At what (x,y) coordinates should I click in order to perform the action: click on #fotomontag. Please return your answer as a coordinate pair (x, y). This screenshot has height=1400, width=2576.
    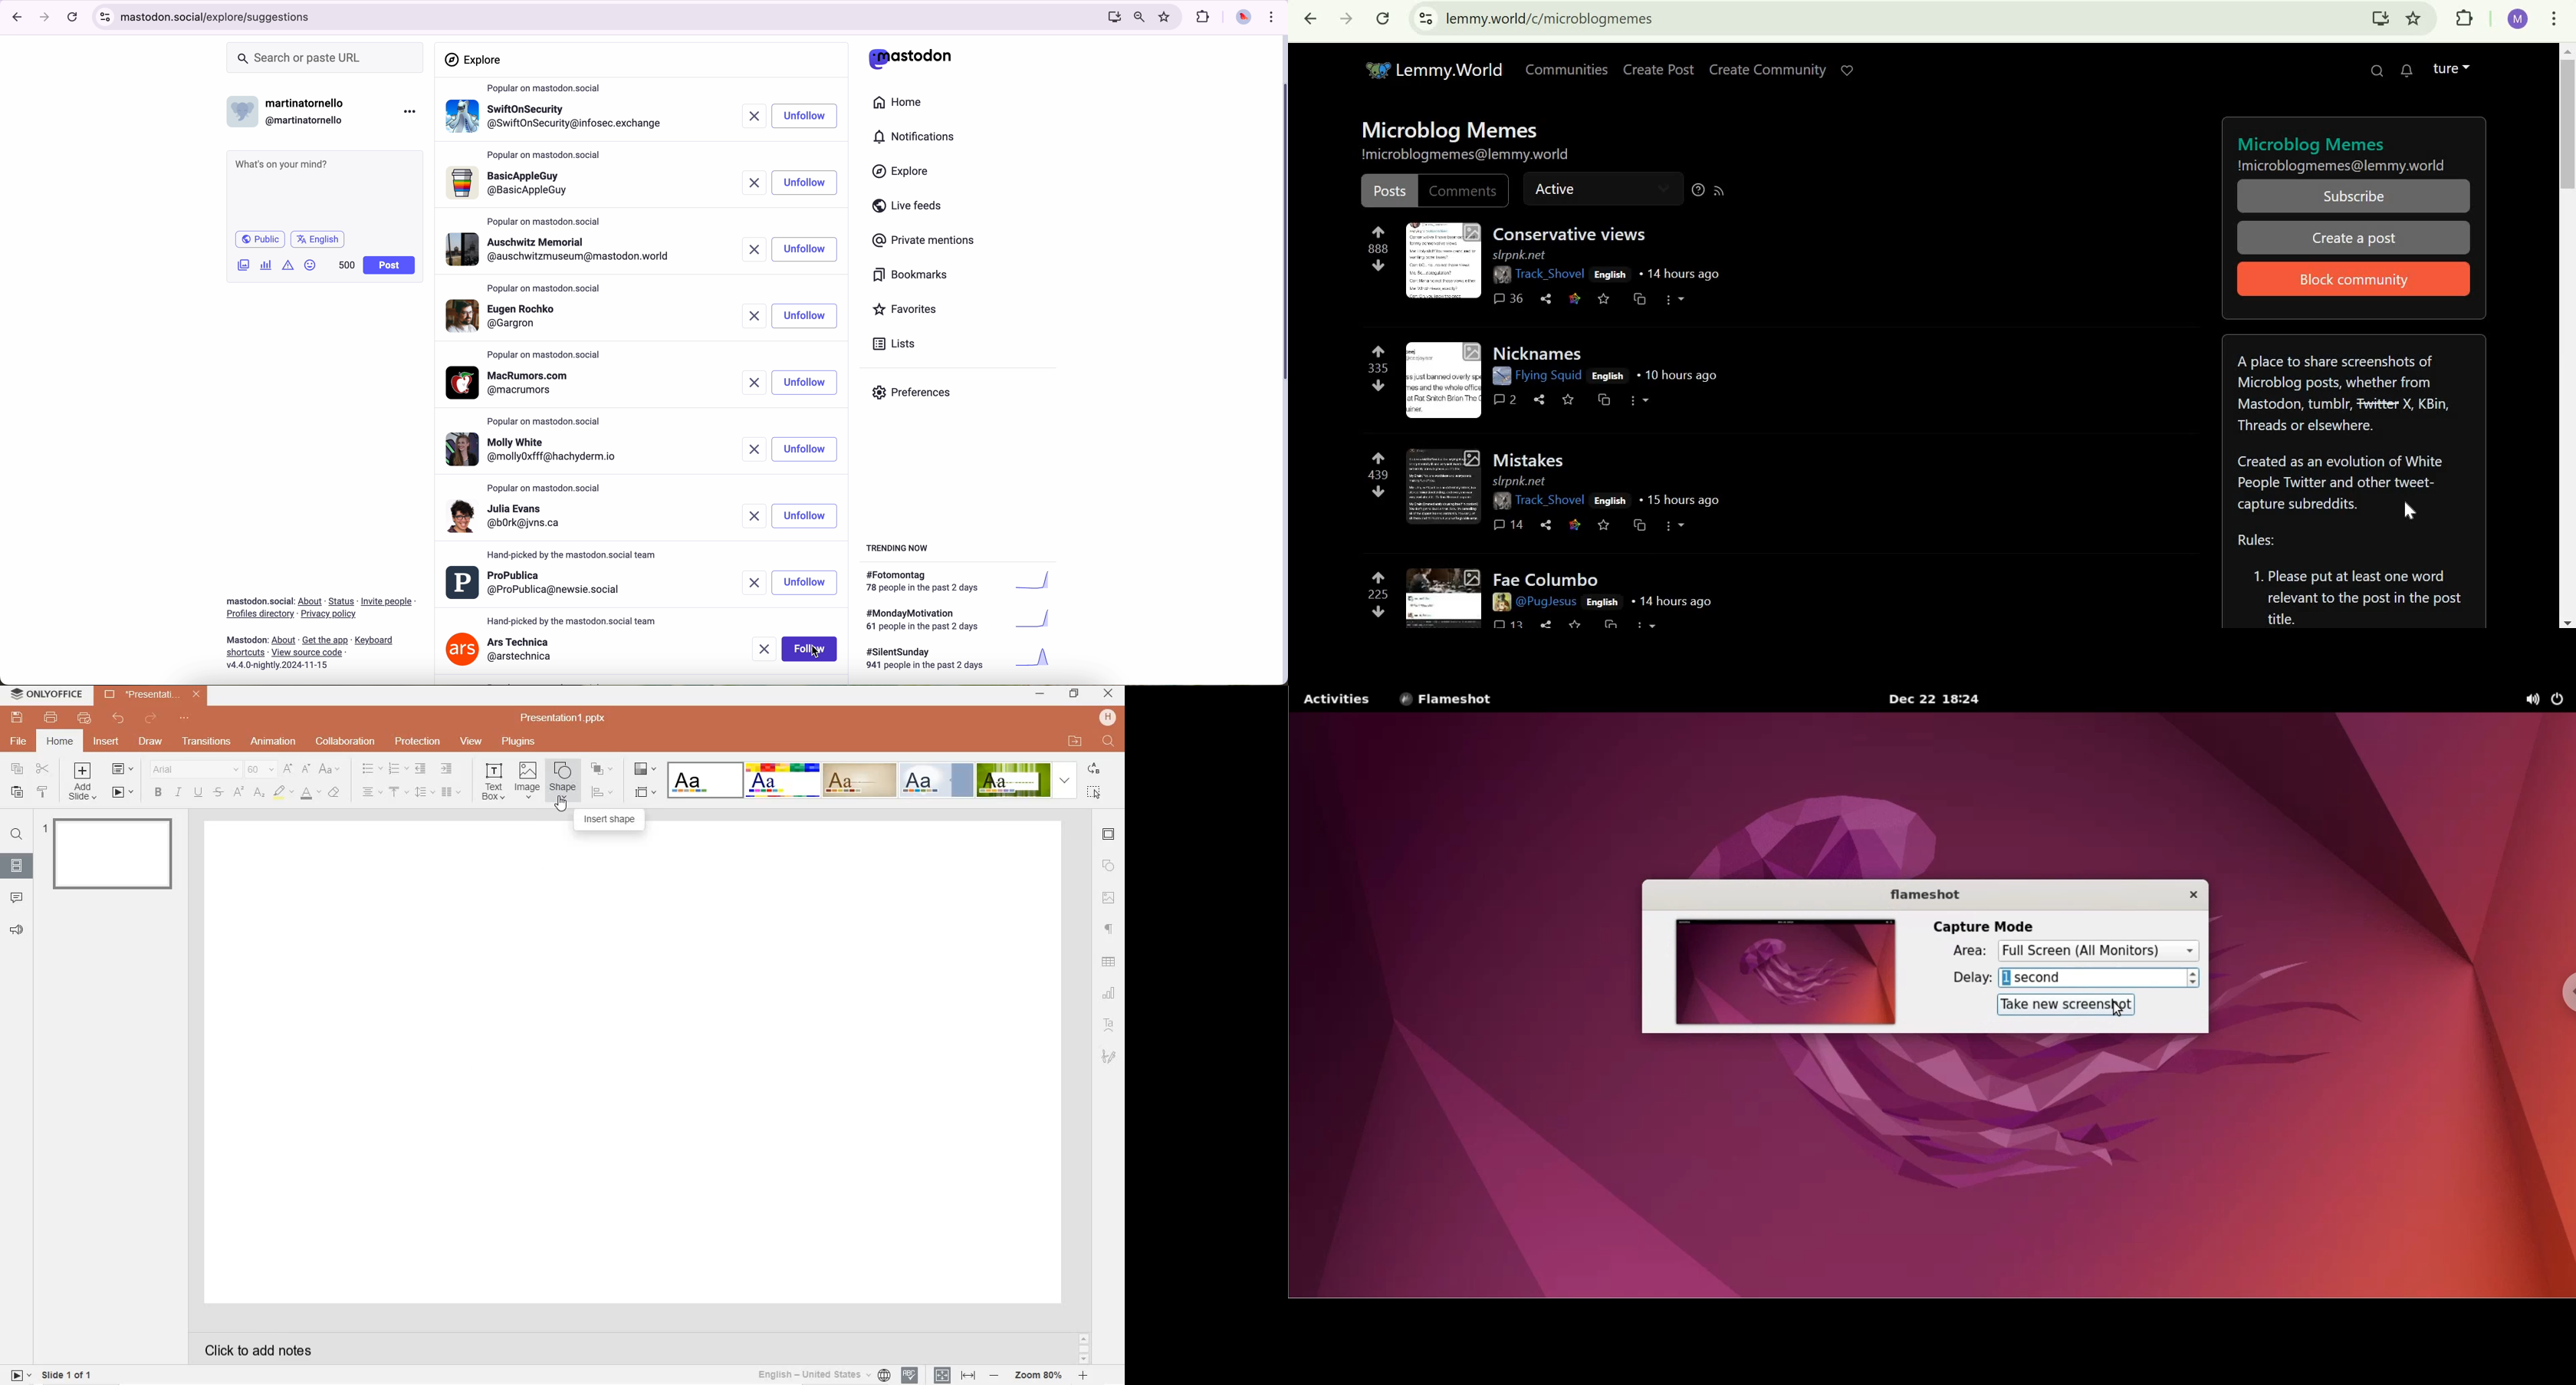
    Looking at the image, I should click on (965, 582).